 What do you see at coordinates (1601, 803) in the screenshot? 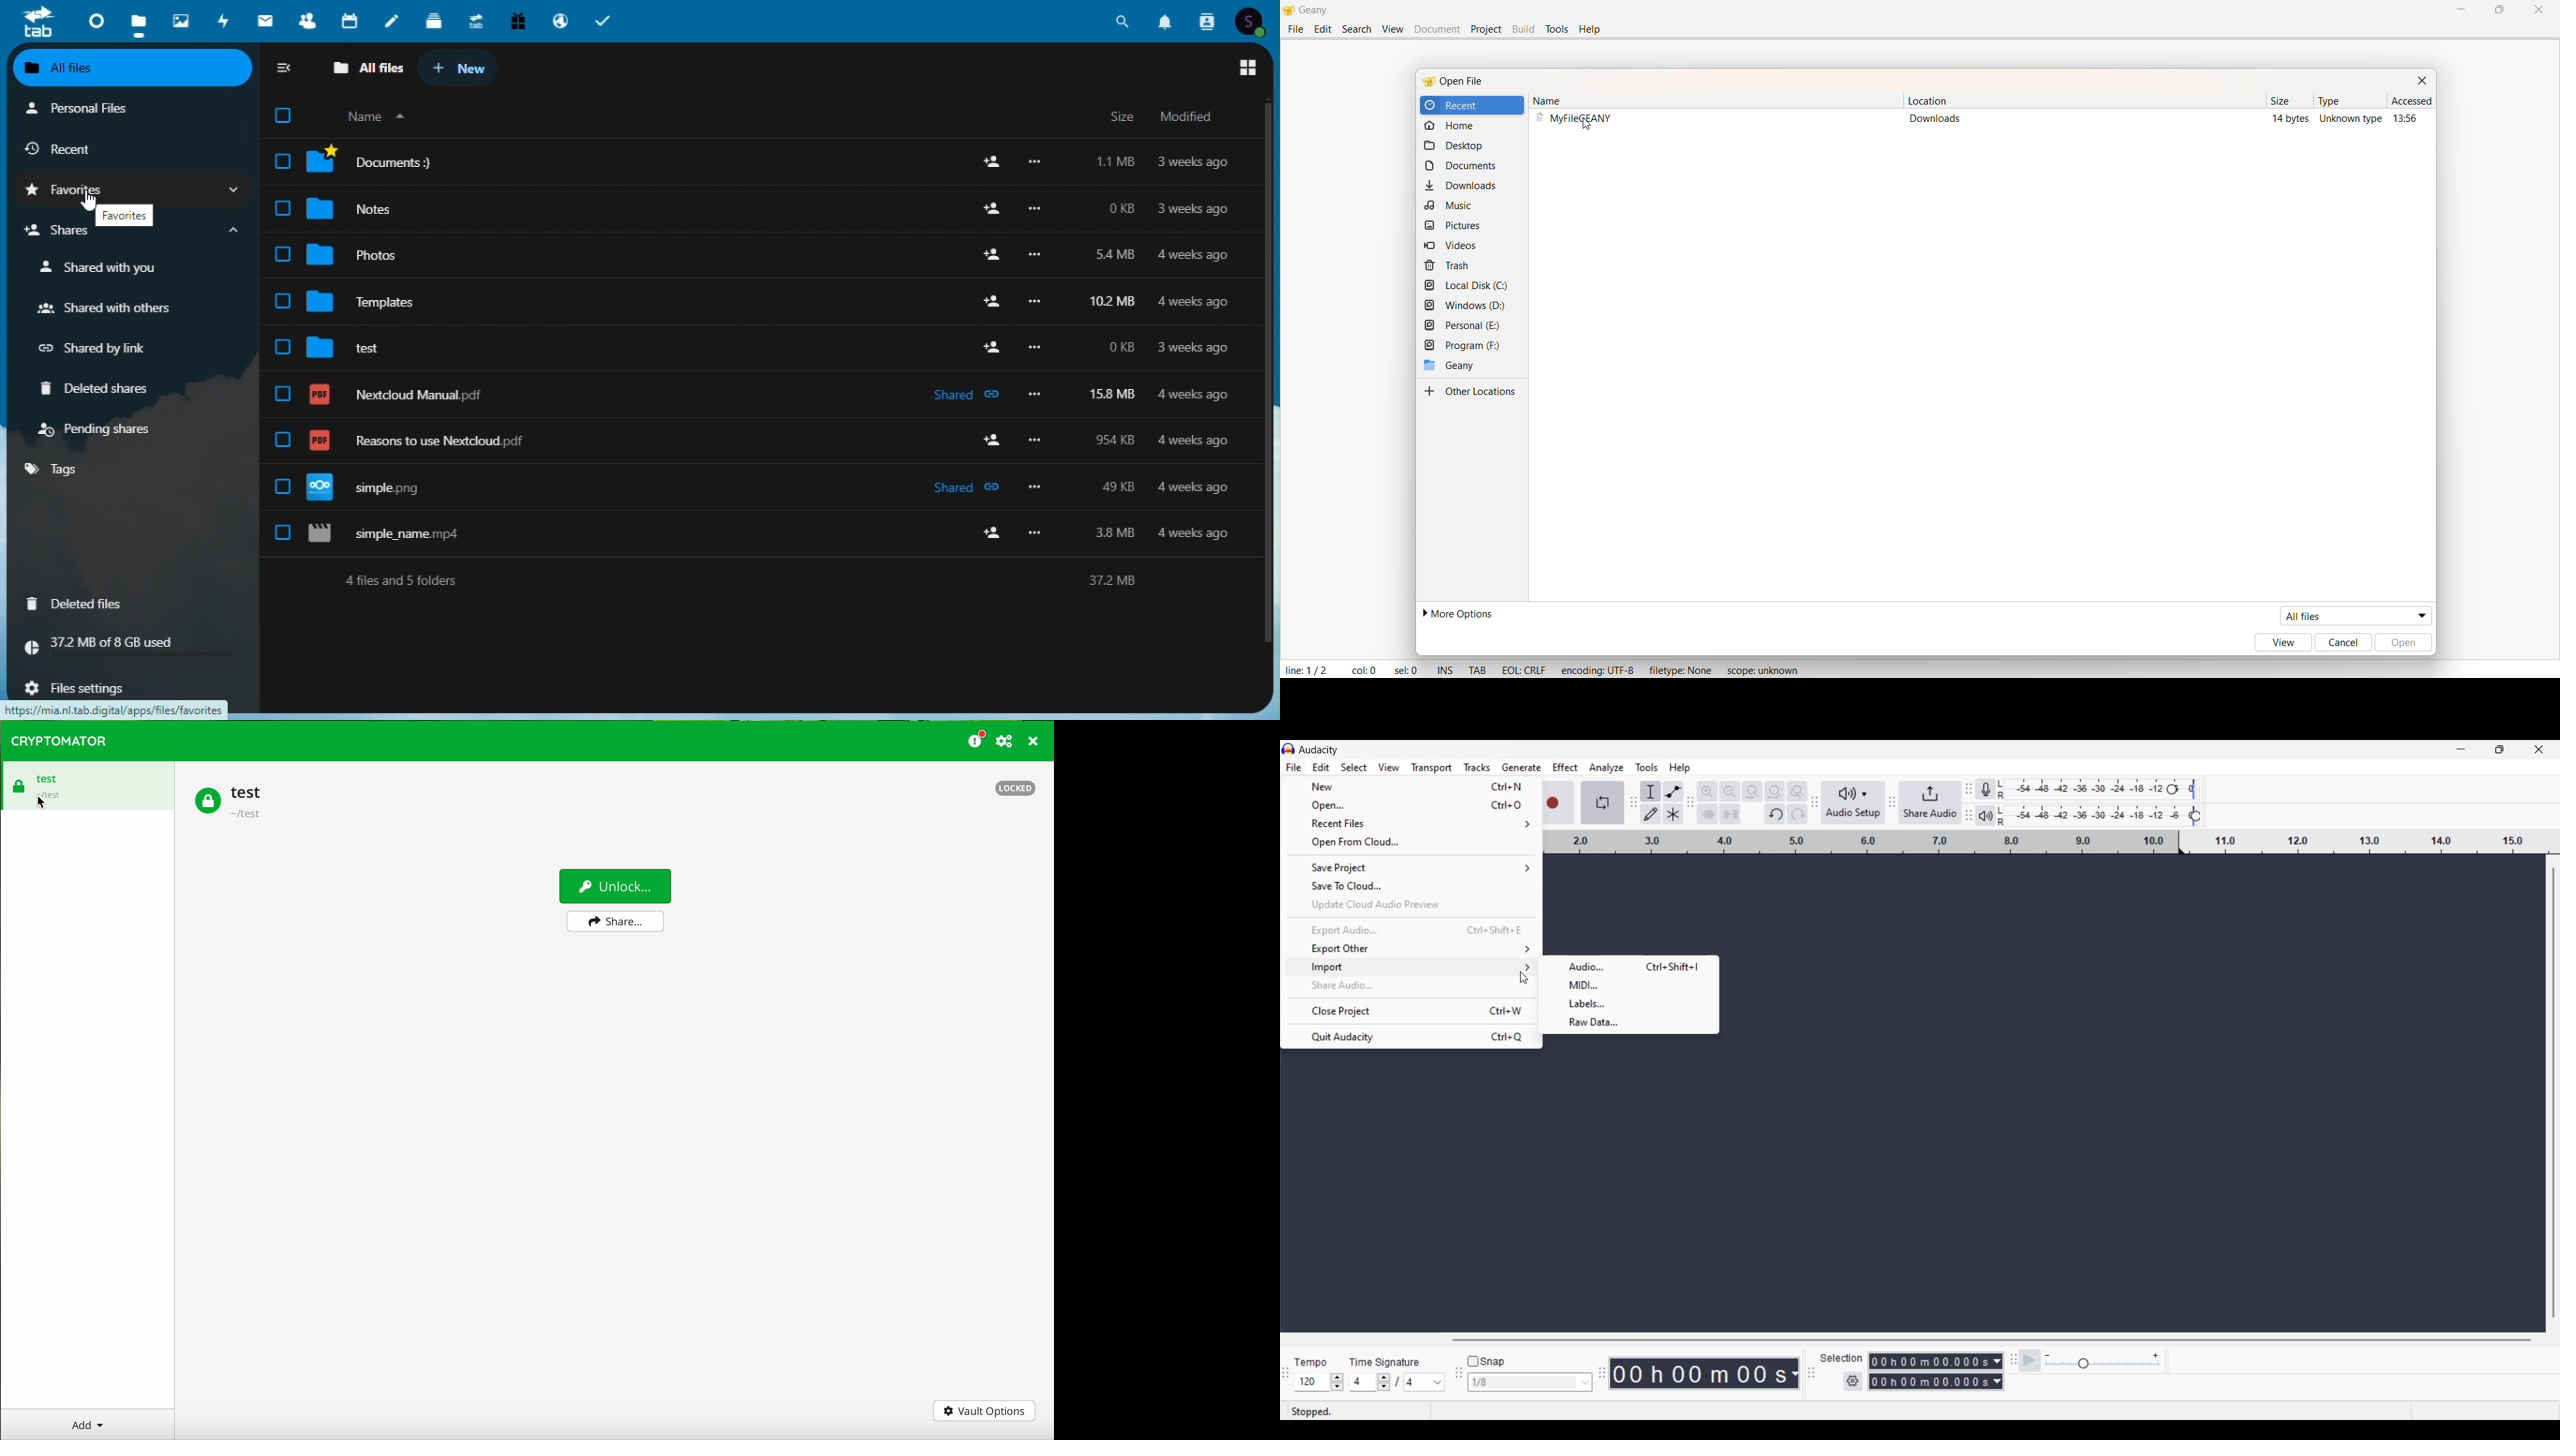
I see `Enable looping` at bounding box center [1601, 803].